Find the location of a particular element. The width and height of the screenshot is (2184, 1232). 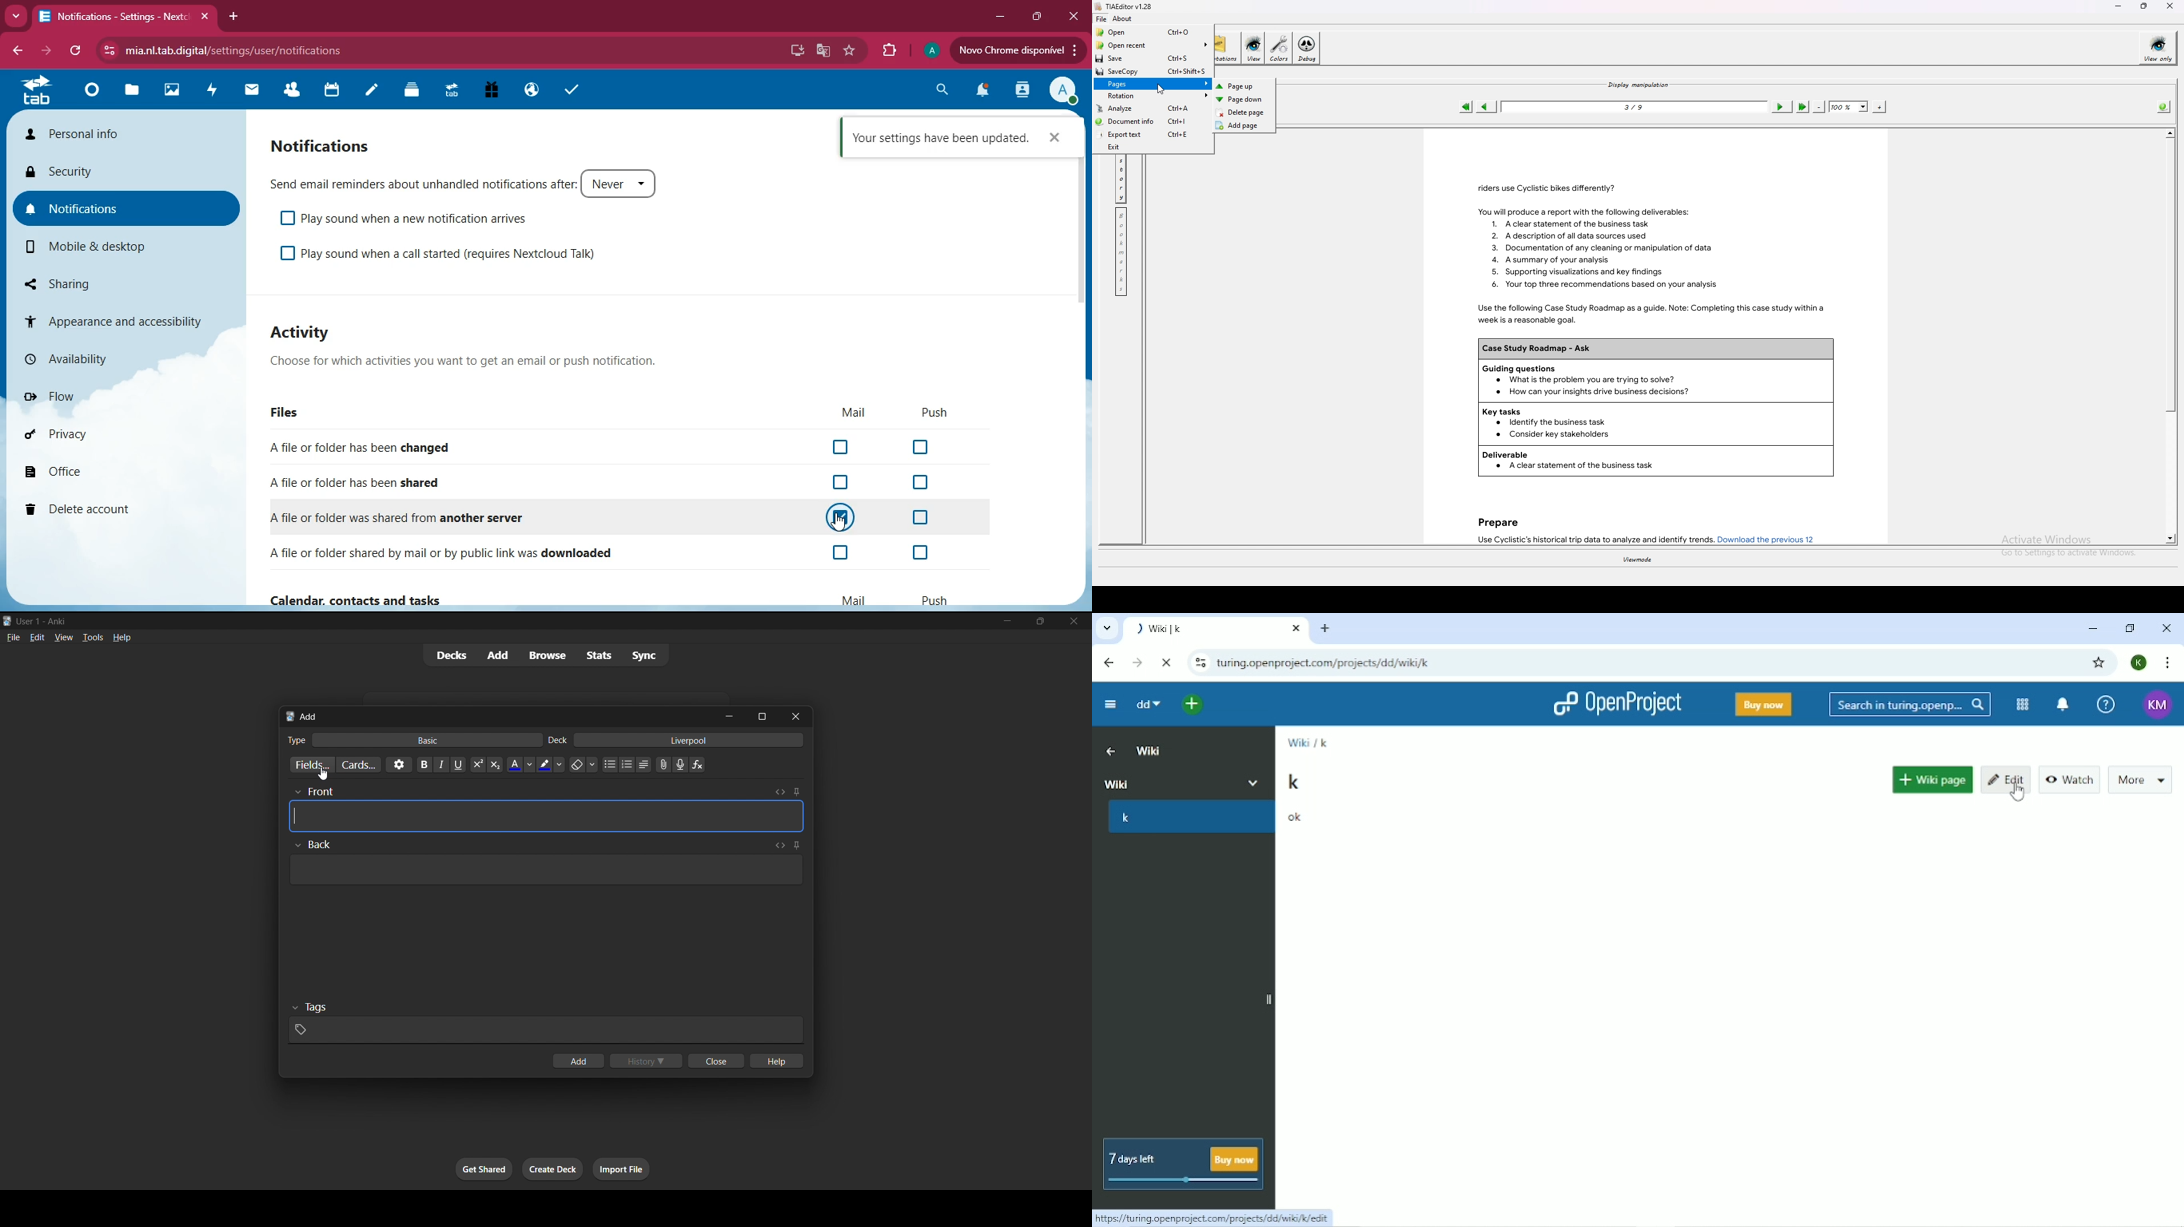

tab is located at coordinates (450, 93).